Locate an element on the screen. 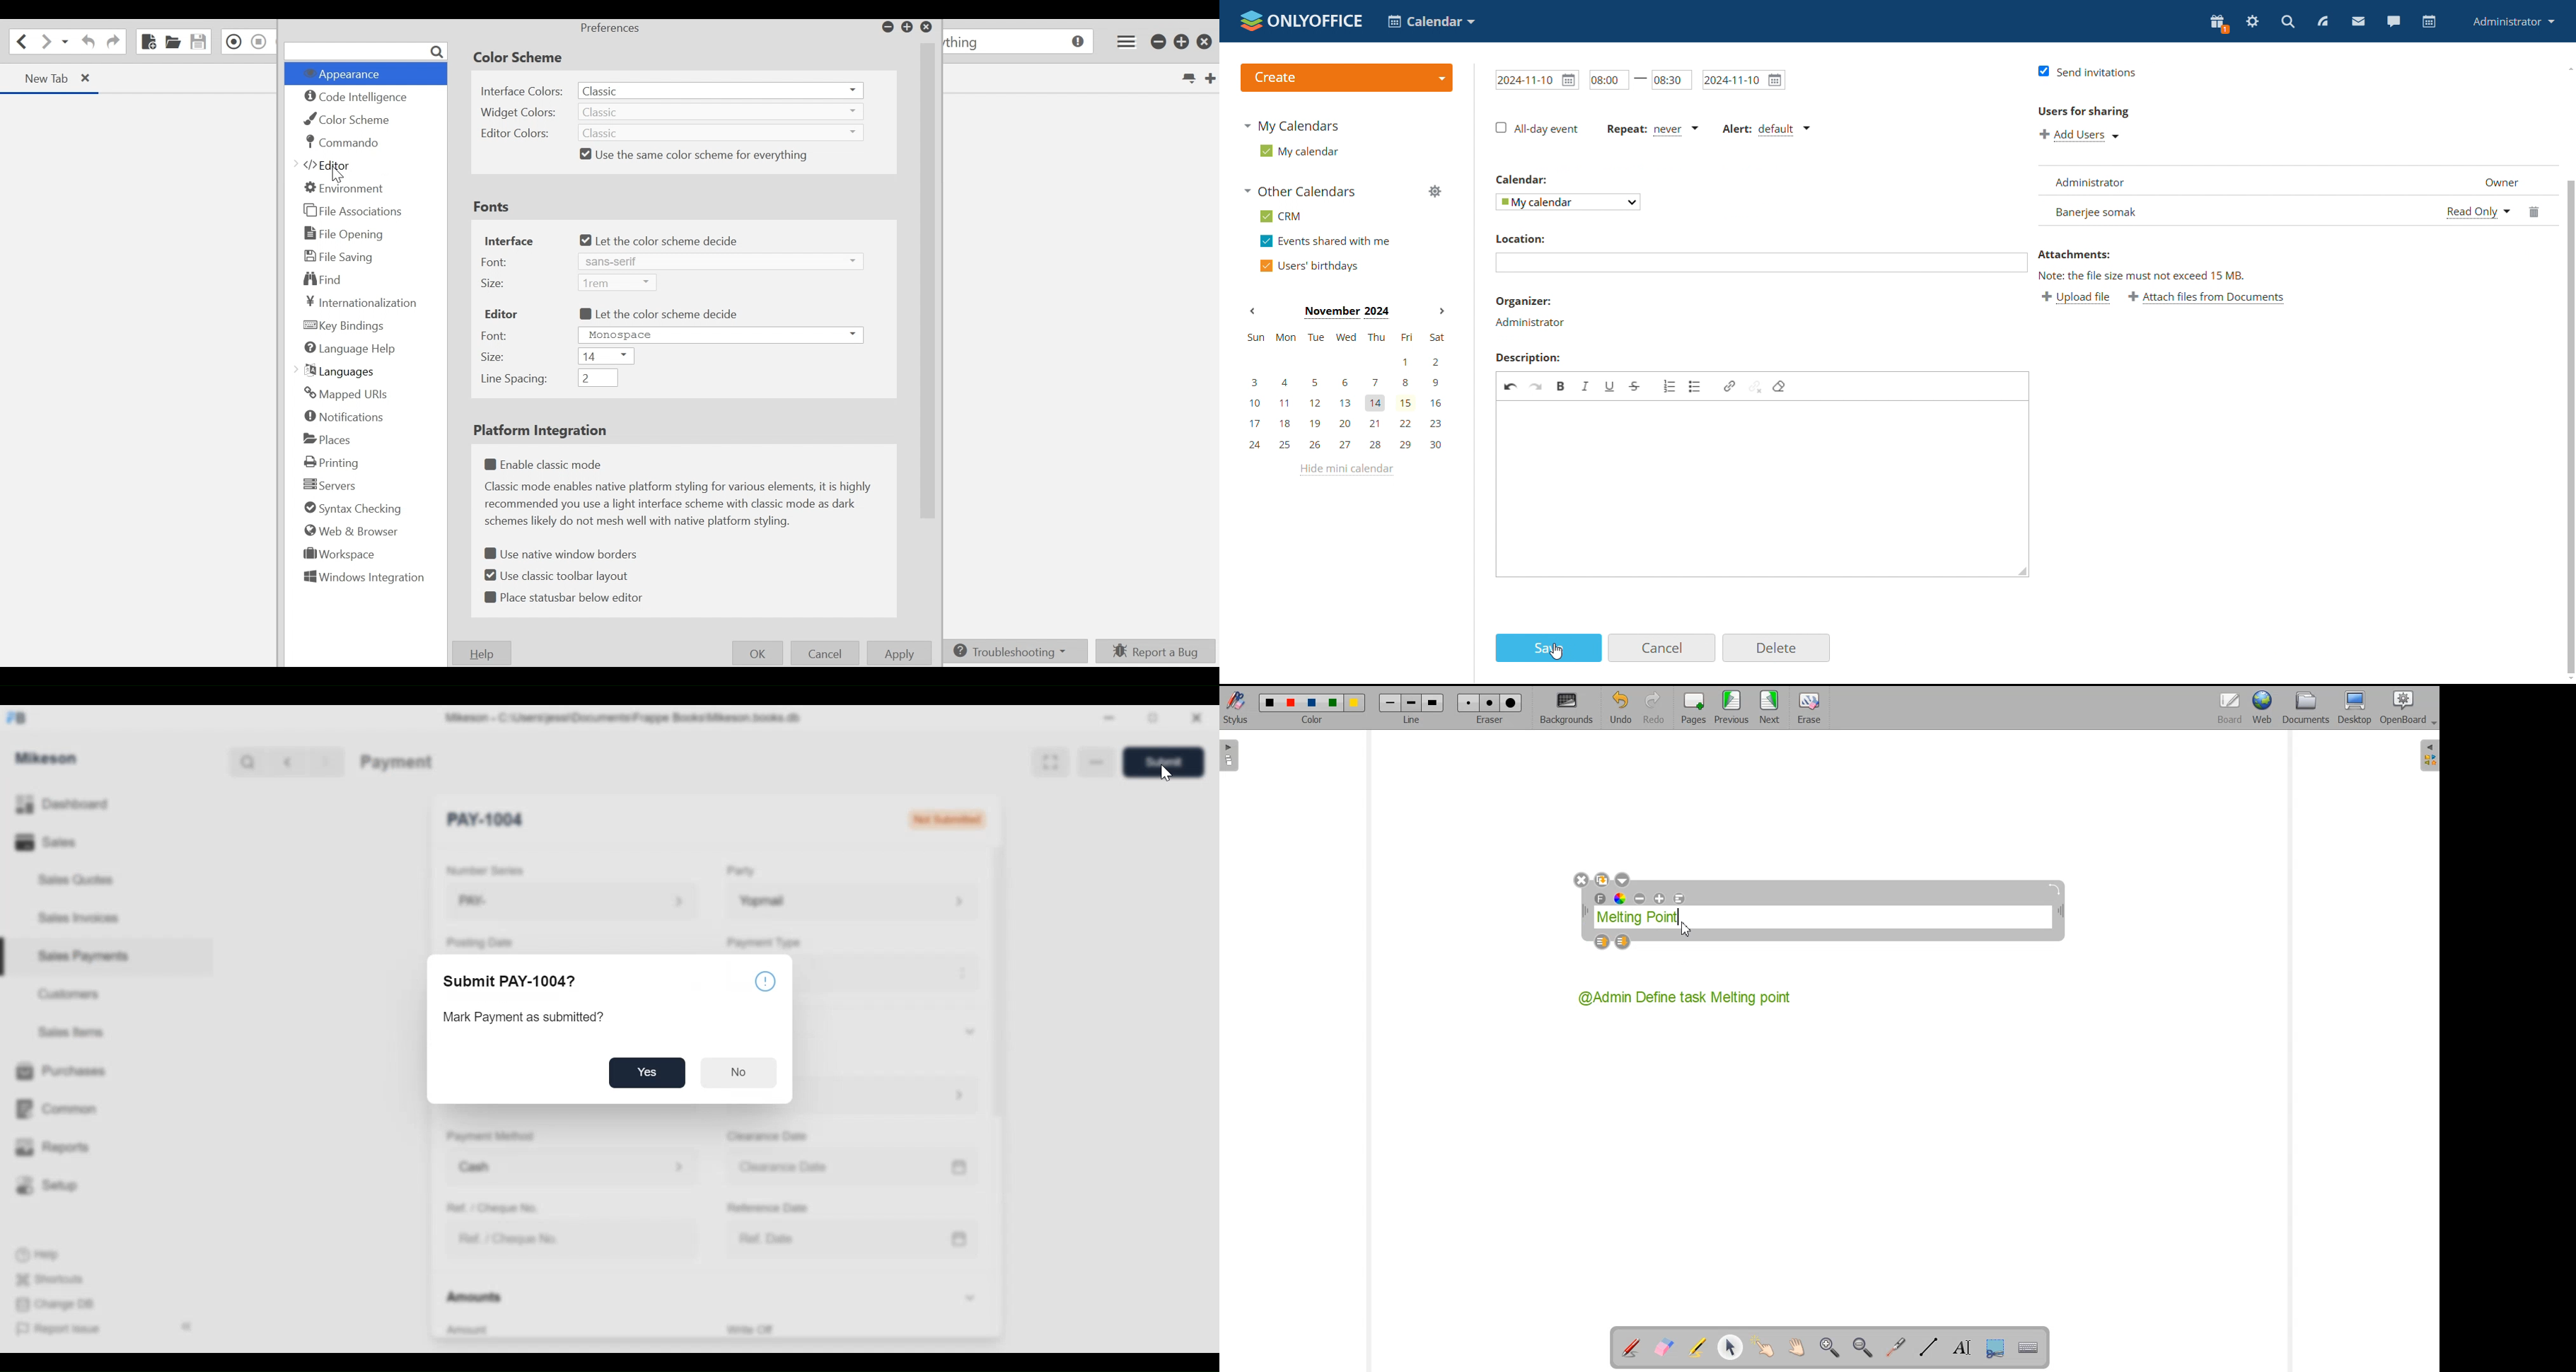  FB is located at coordinates (20, 716).